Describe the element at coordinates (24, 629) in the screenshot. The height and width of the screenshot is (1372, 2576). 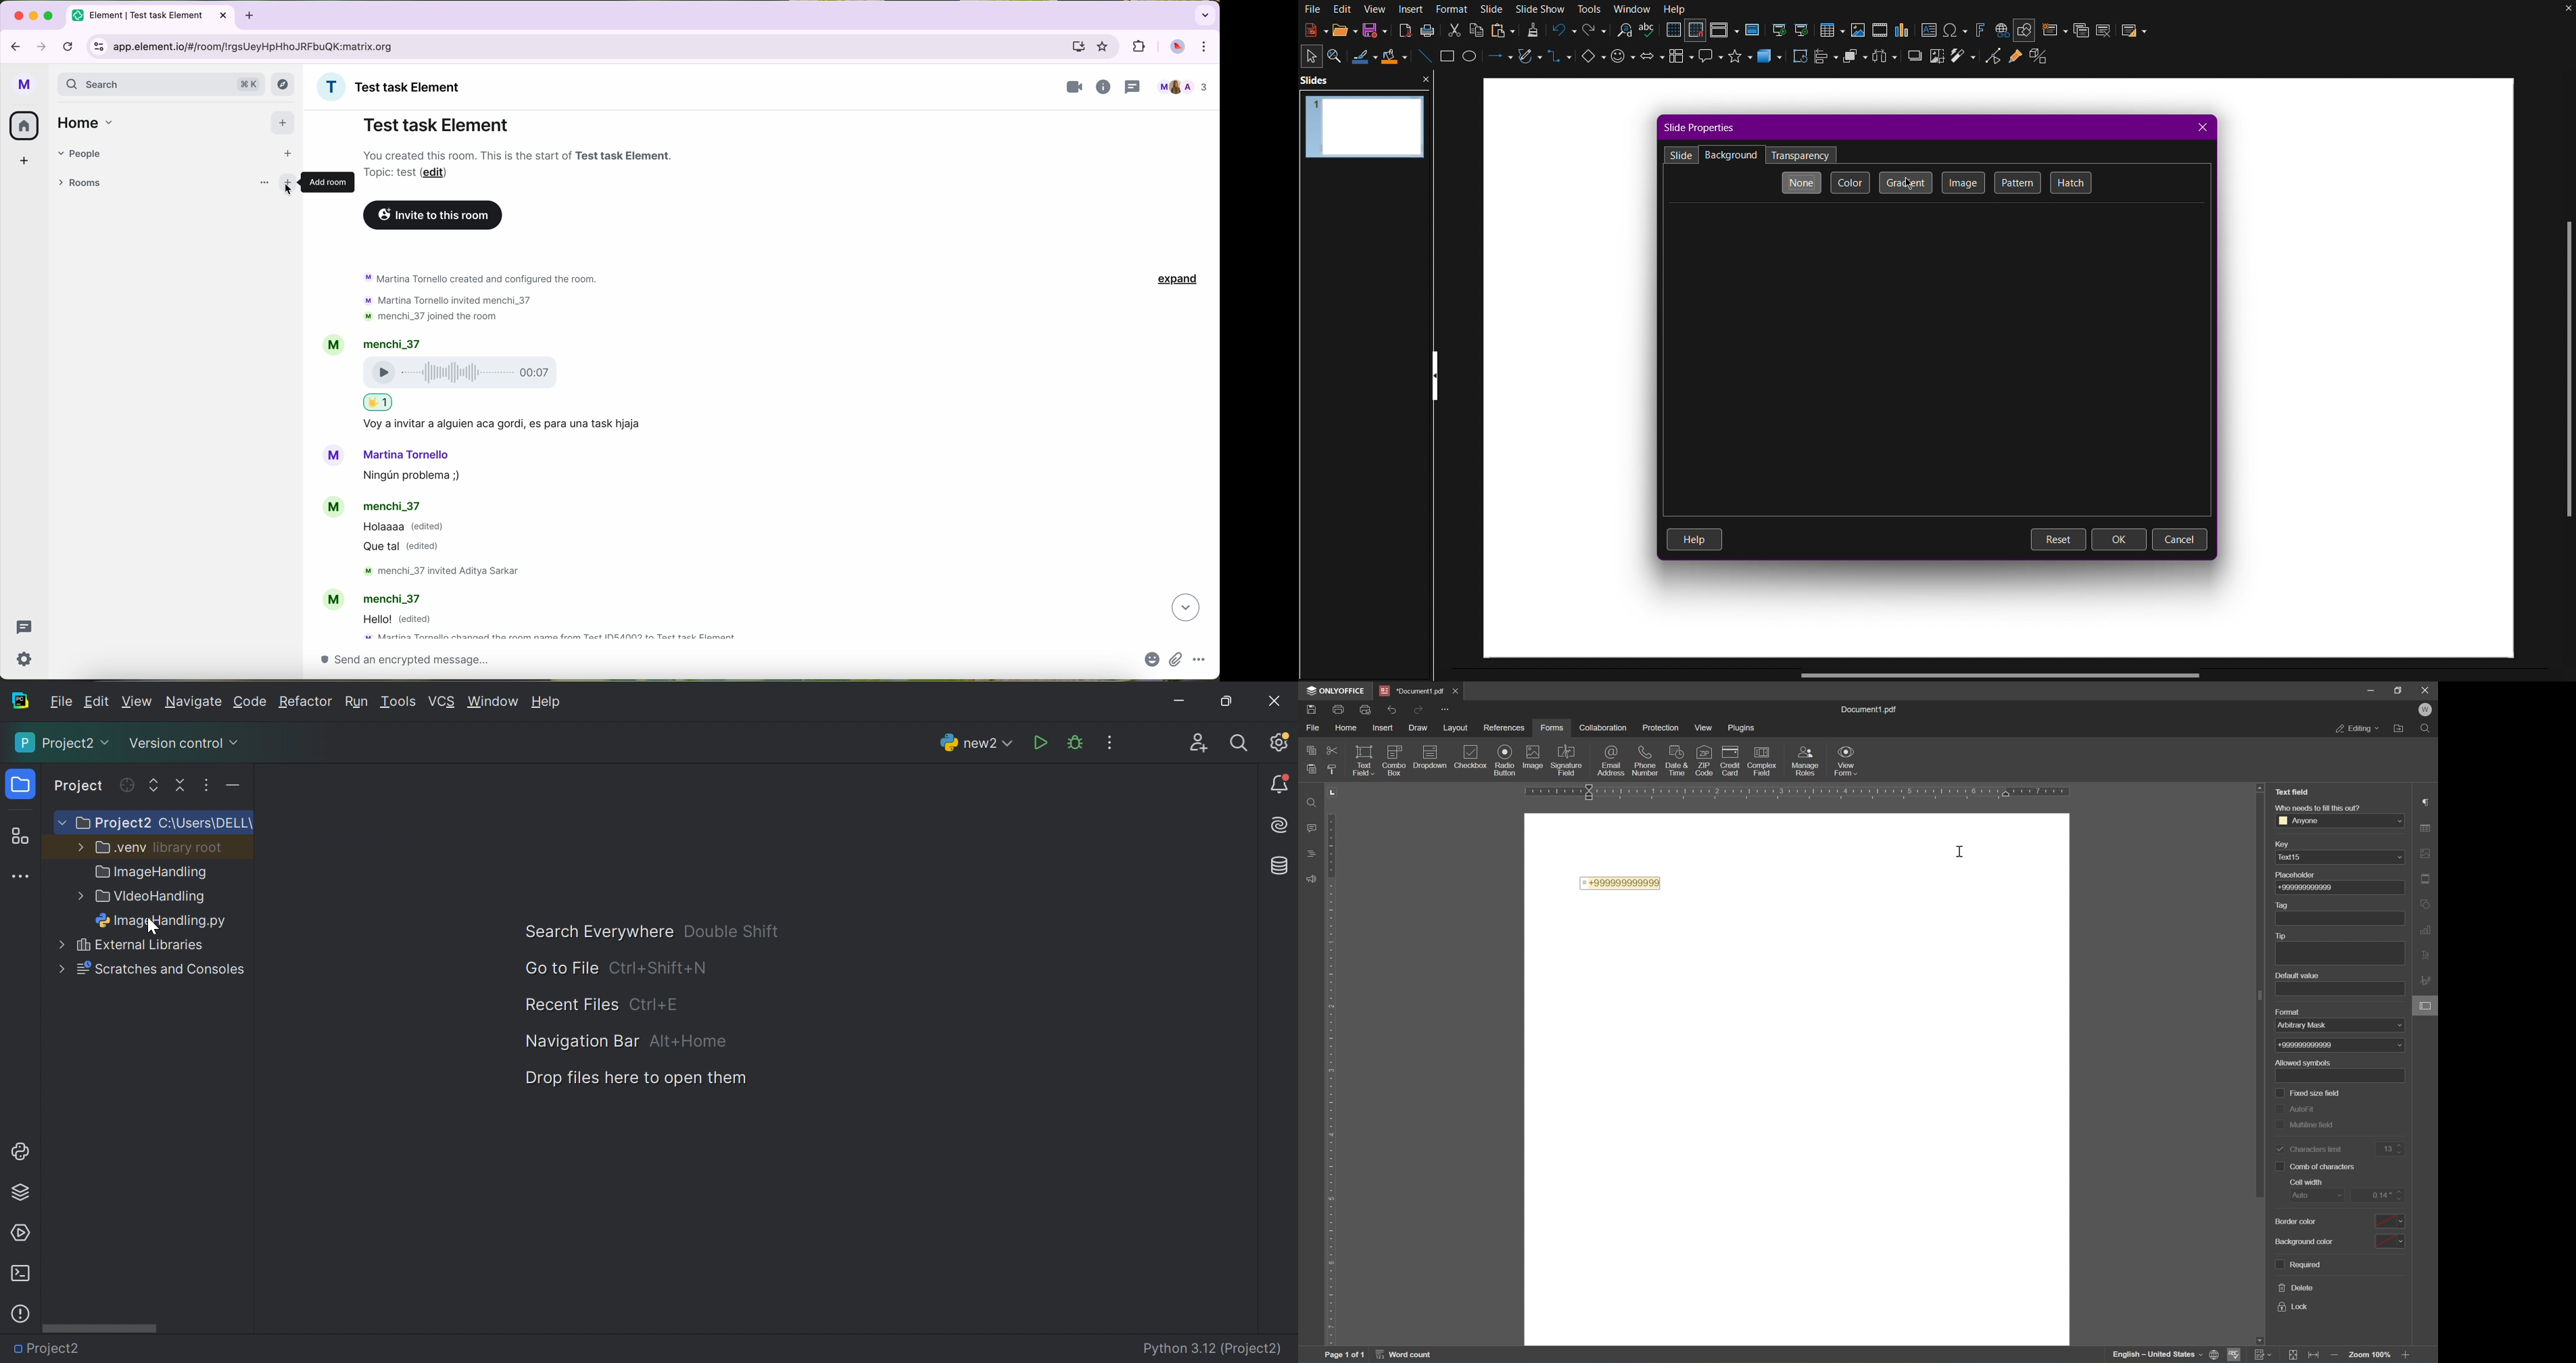
I see `threads` at that location.